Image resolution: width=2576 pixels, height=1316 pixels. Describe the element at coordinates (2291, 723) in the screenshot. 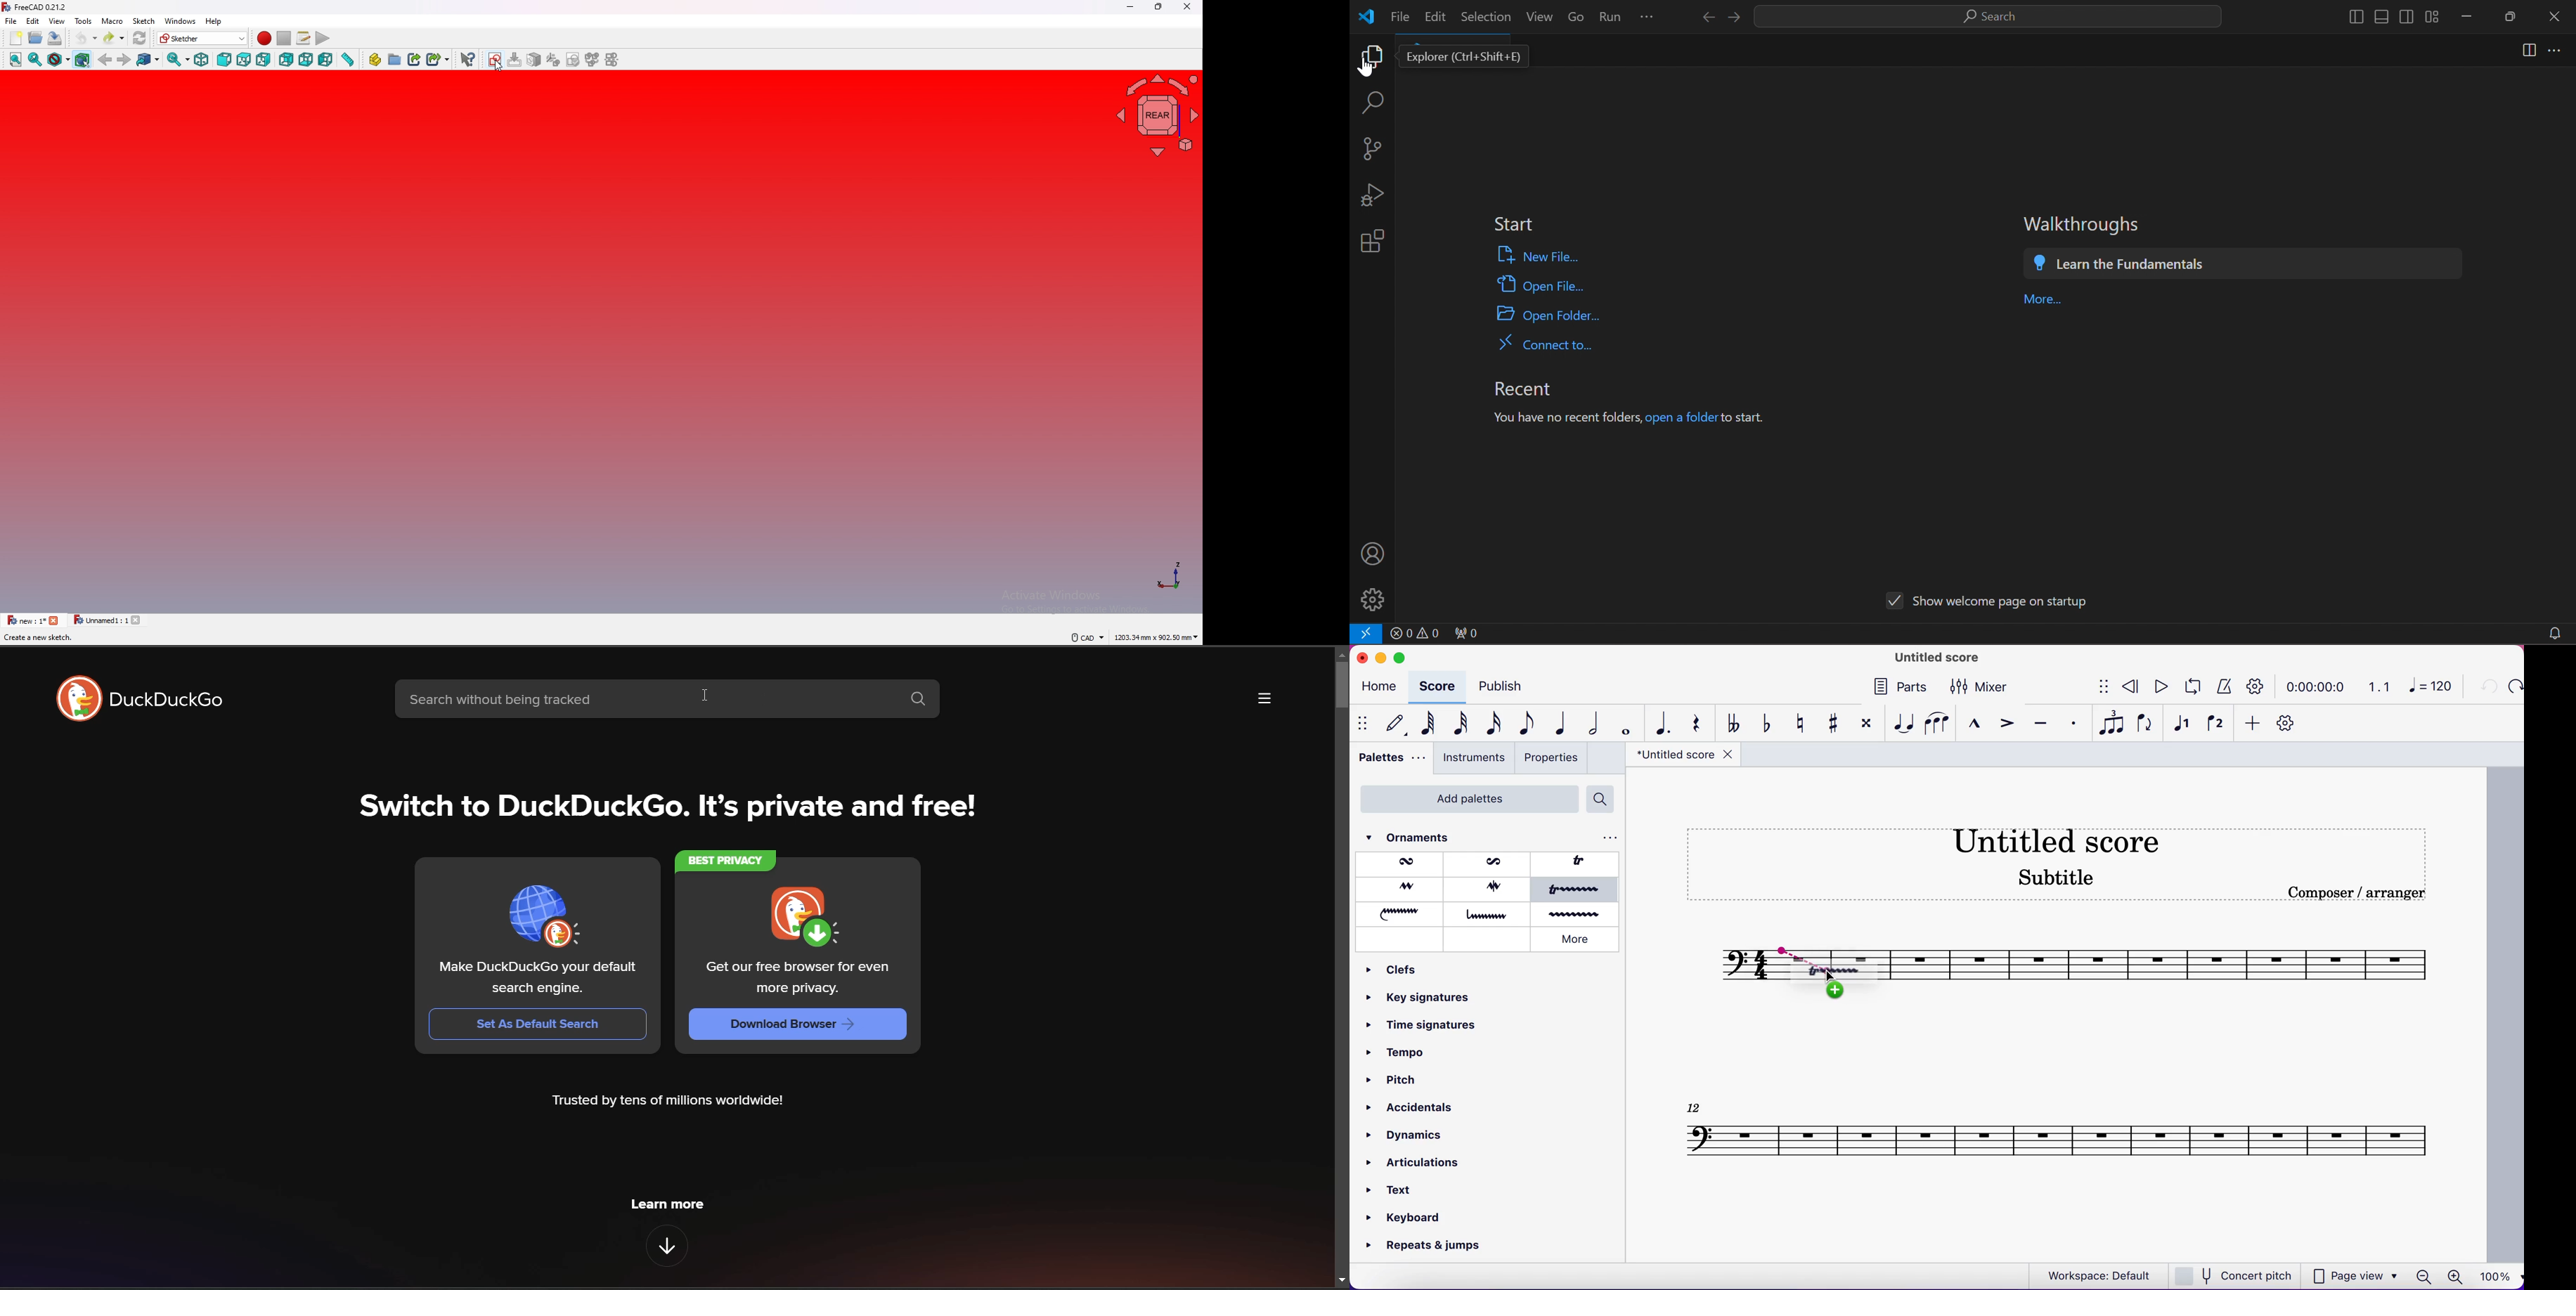

I see `customization tool` at that location.